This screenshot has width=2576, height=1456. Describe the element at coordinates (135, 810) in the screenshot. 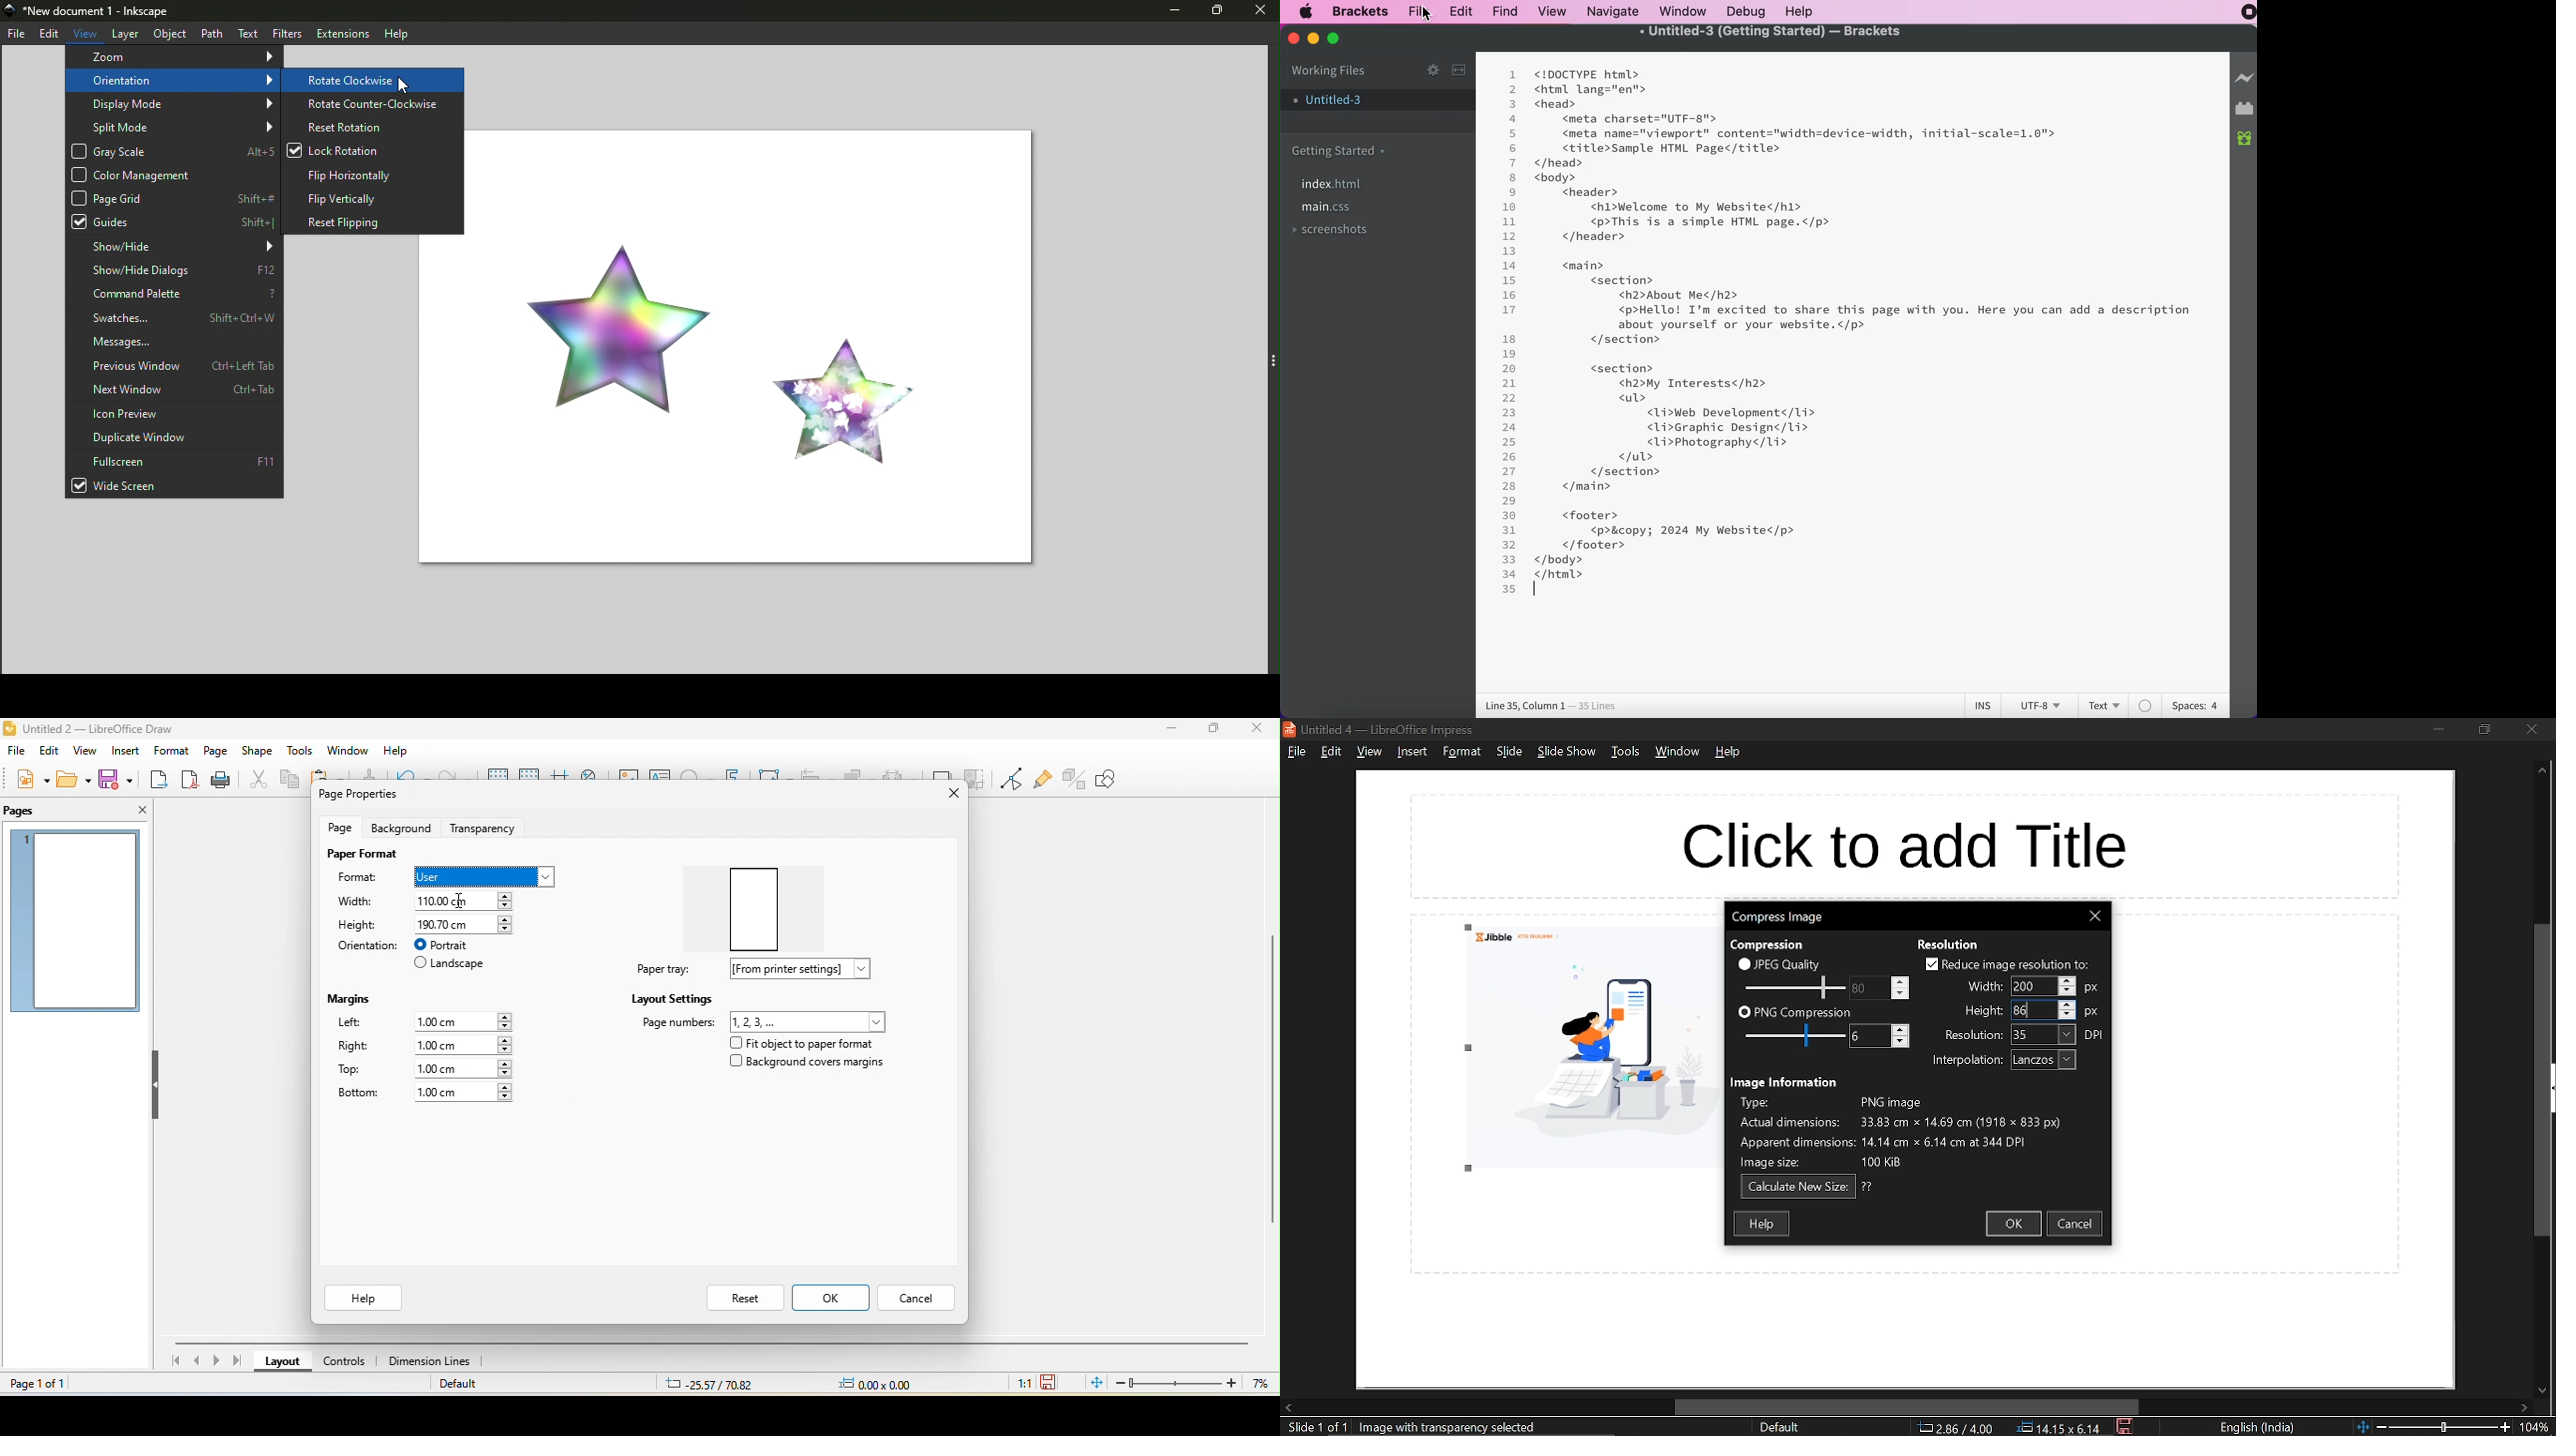

I see `close` at that location.